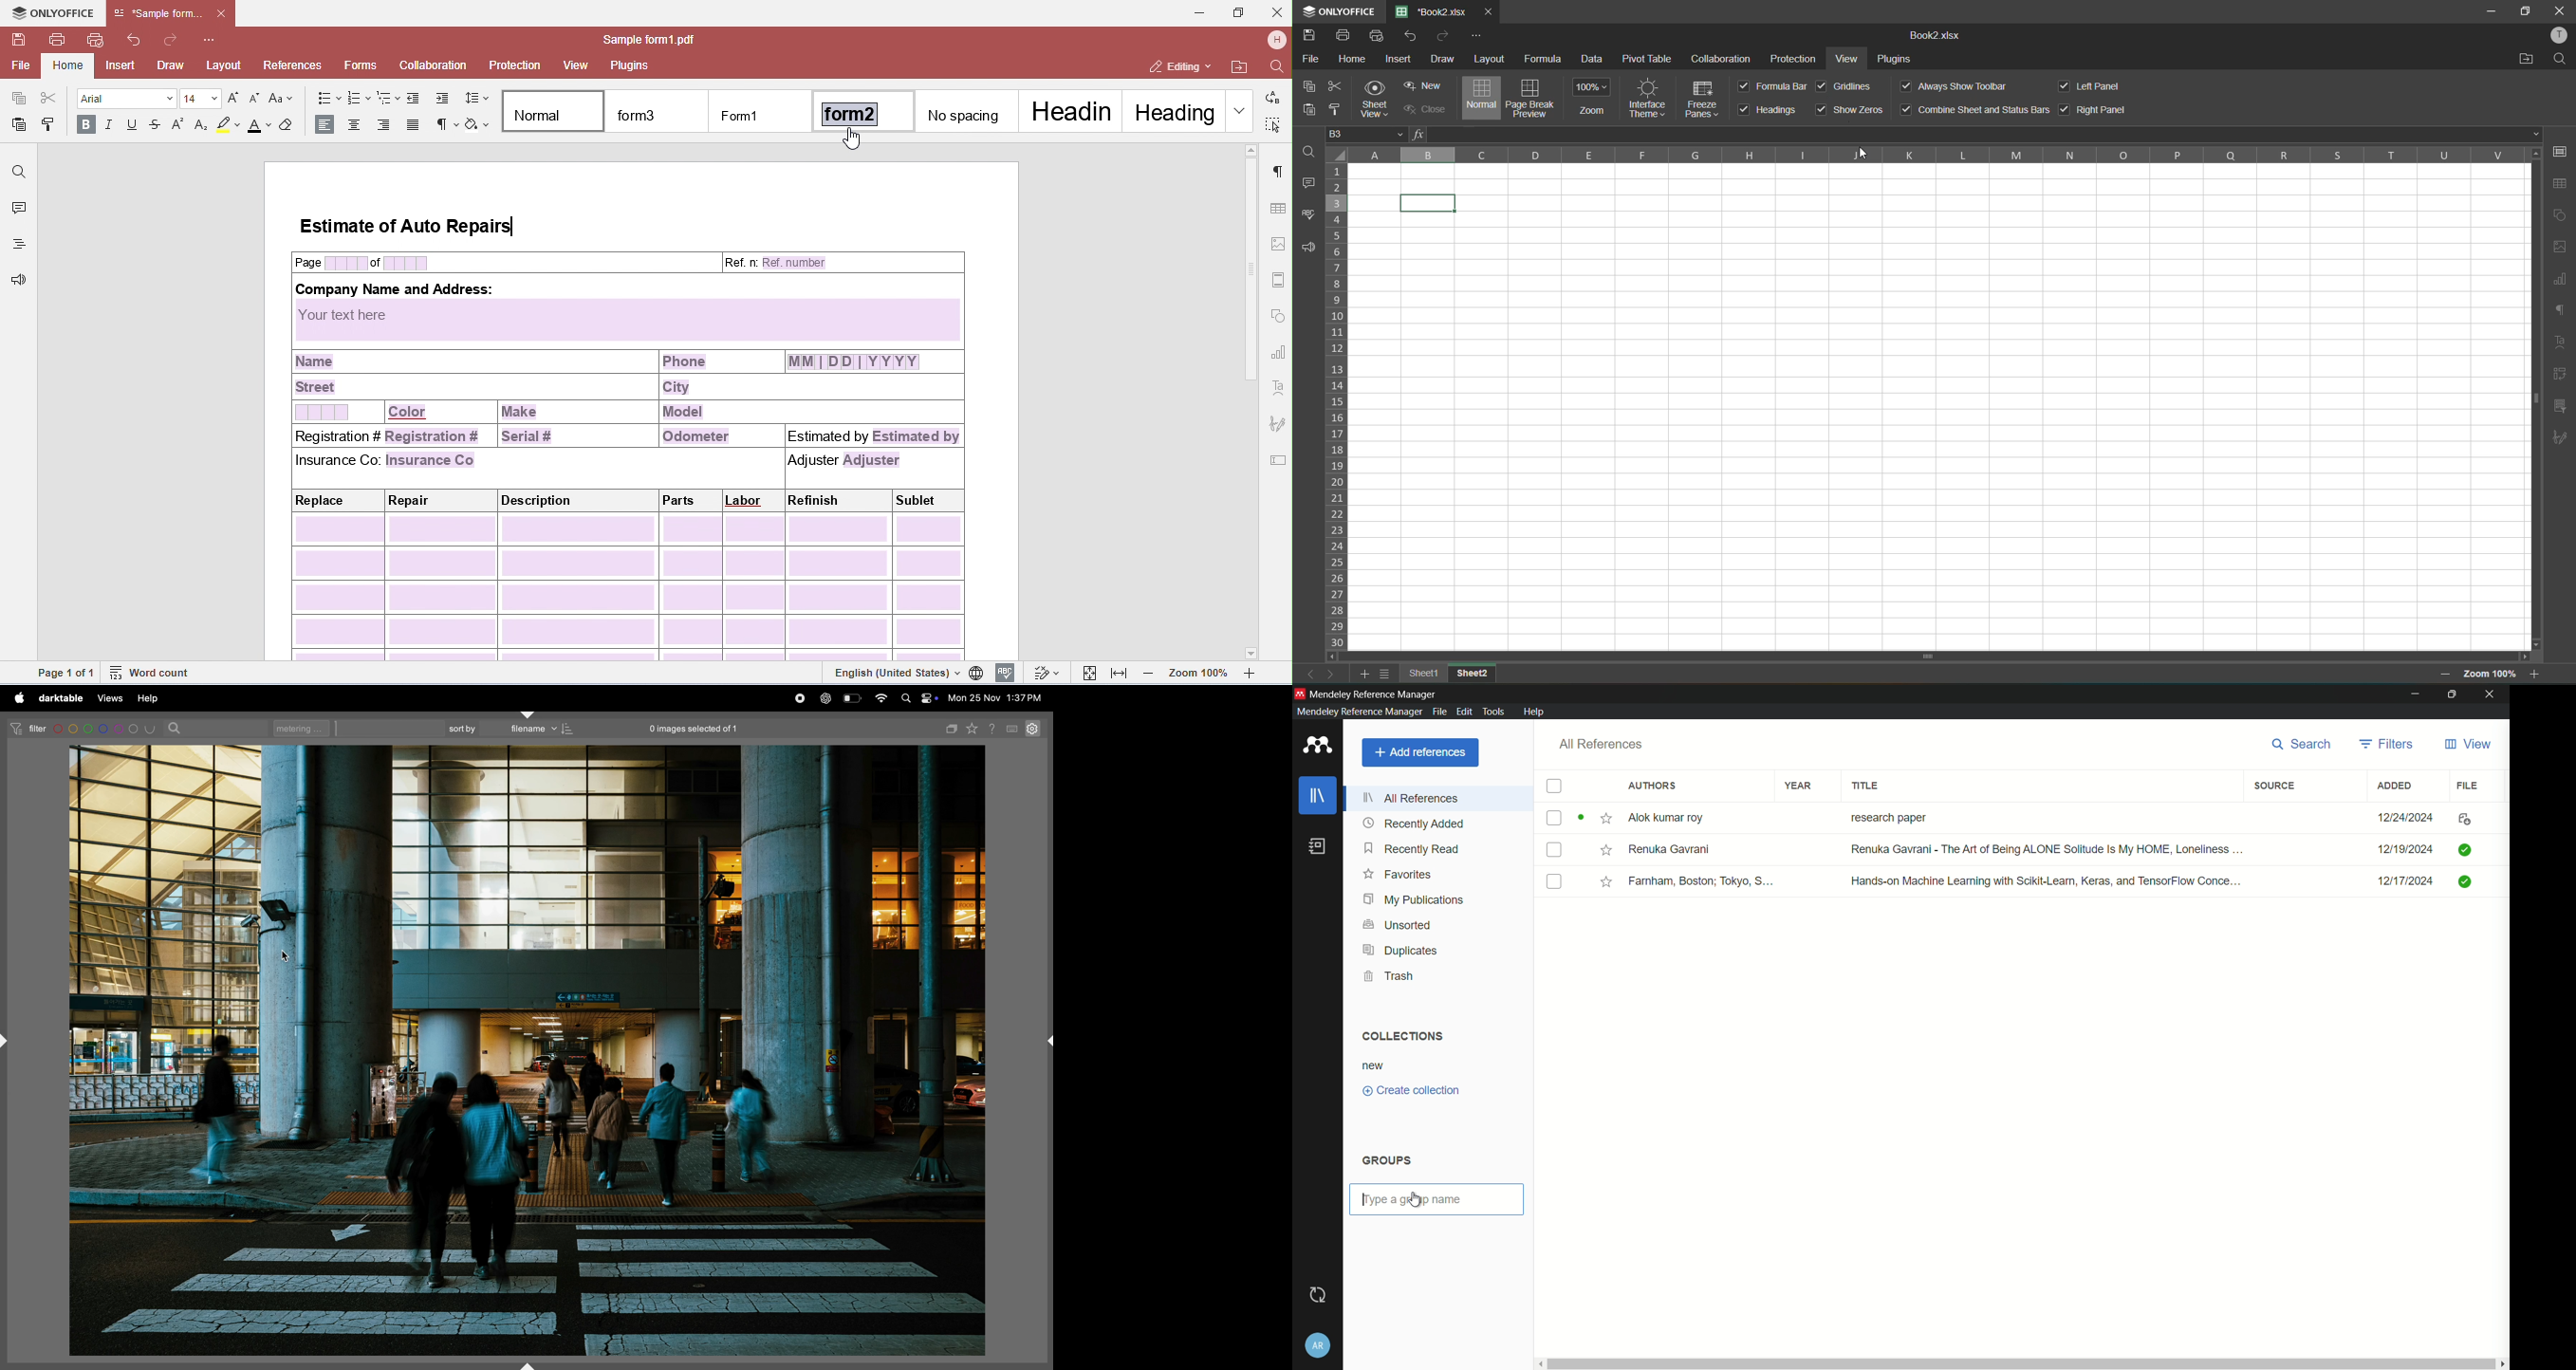 The width and height of the screenshot is (2576, 1372). Describe the element at coordinates (1703, 883) in the screenshot. I see `Famhan, Boston` at that location.